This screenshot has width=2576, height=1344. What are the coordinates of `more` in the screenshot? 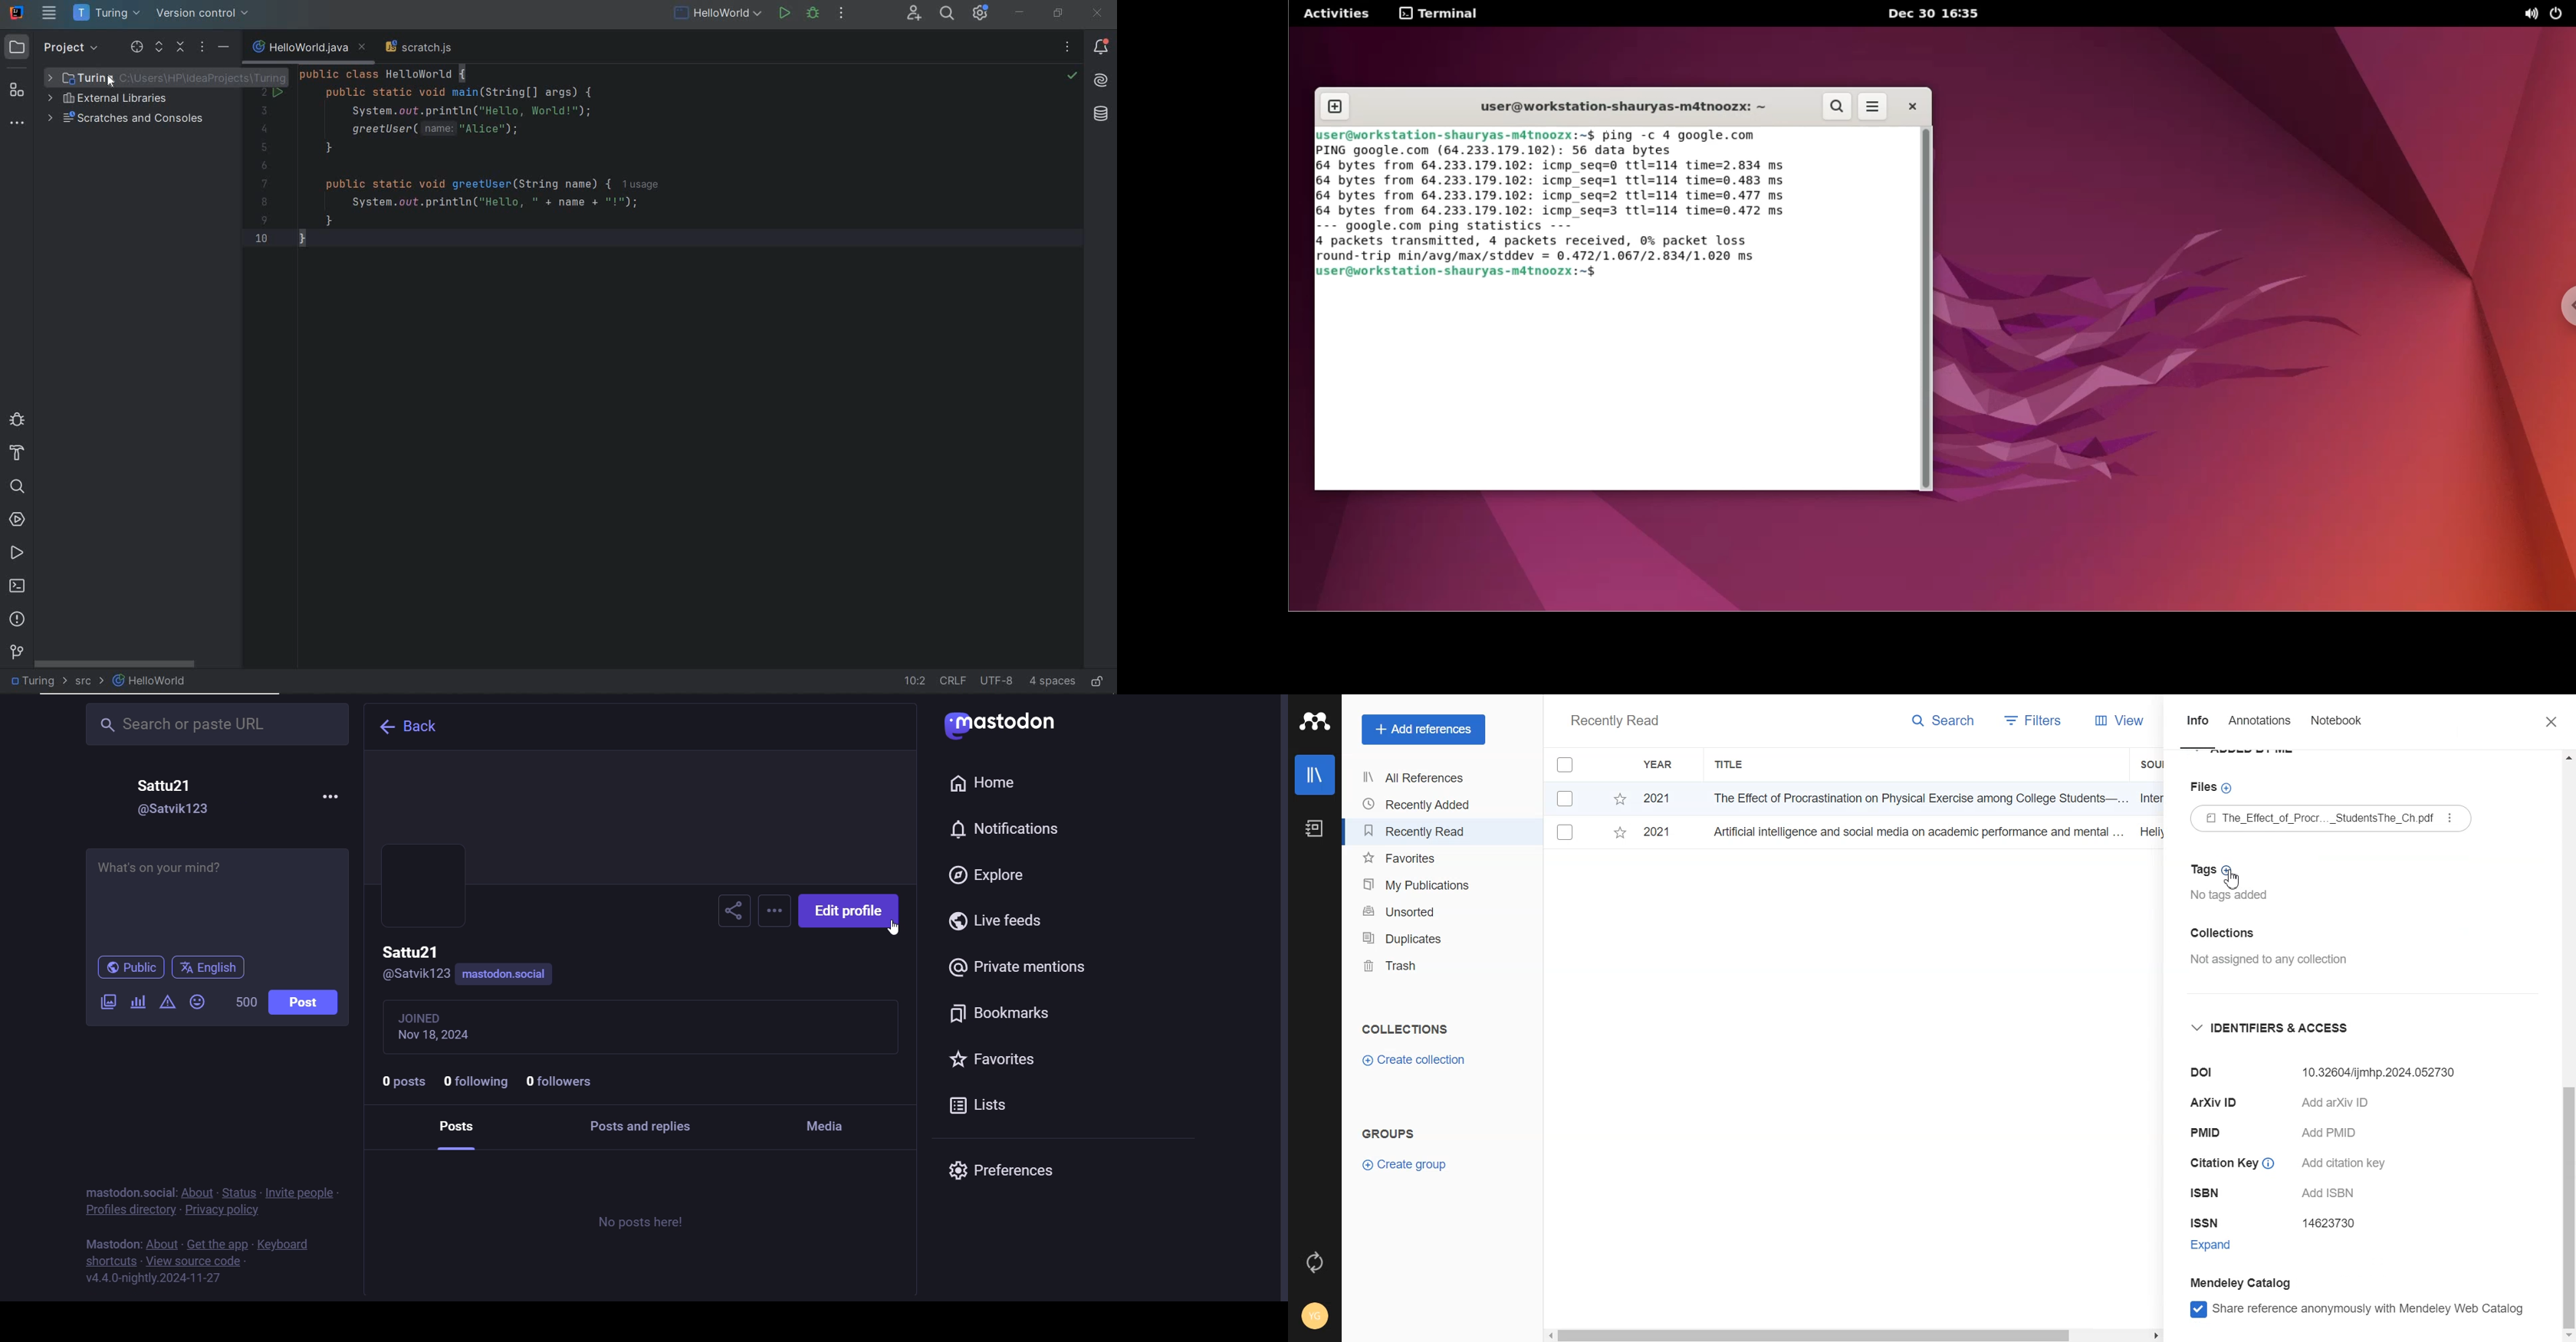 It's located at (329, 794).